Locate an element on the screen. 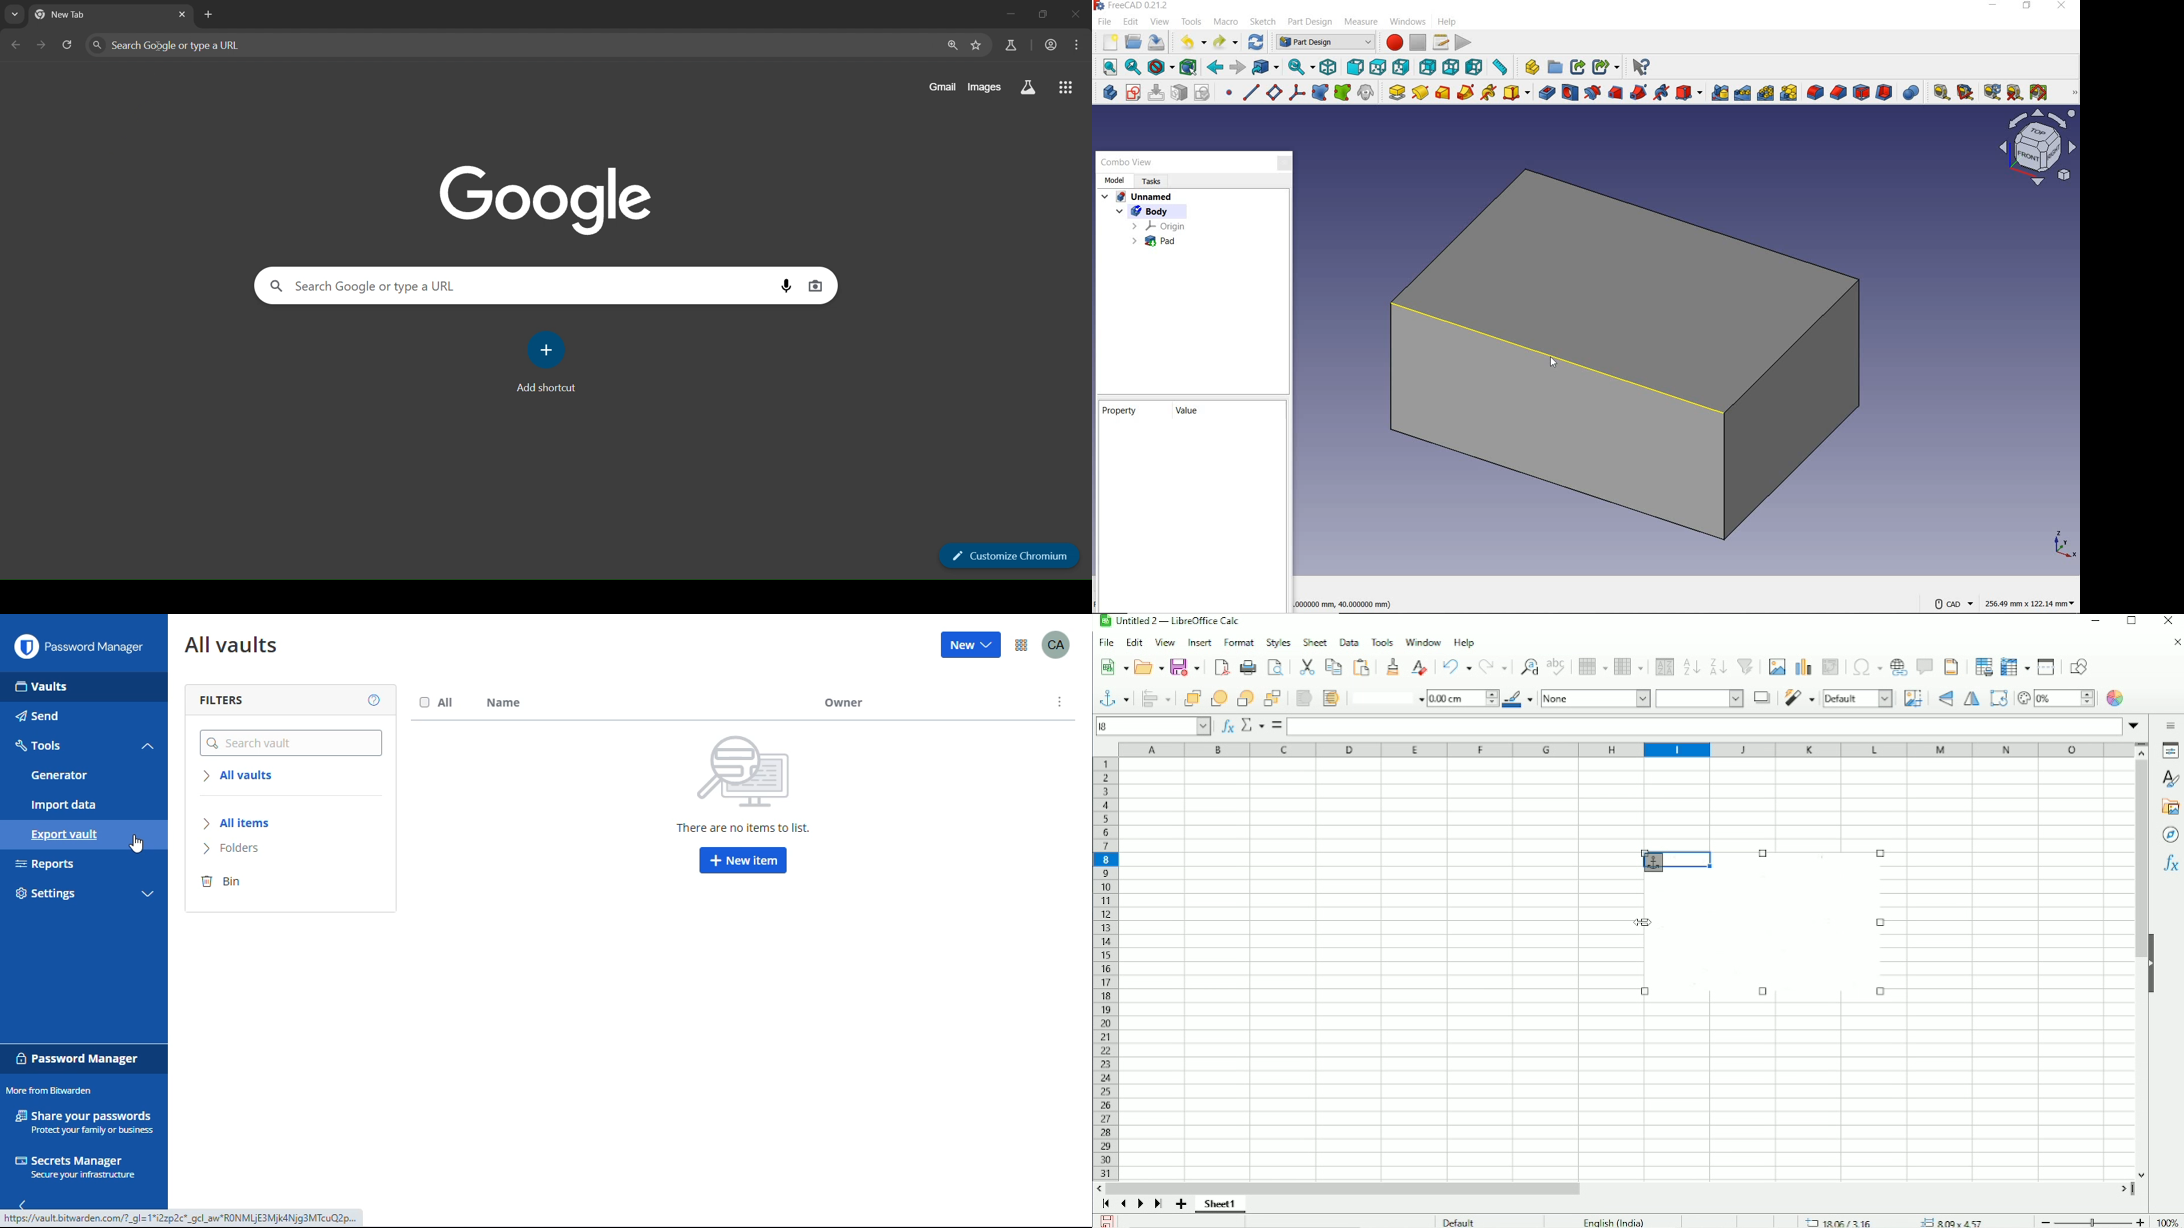 This screenshot has height=1232, width=2184. Styles is located at coordinates (1279, 642).